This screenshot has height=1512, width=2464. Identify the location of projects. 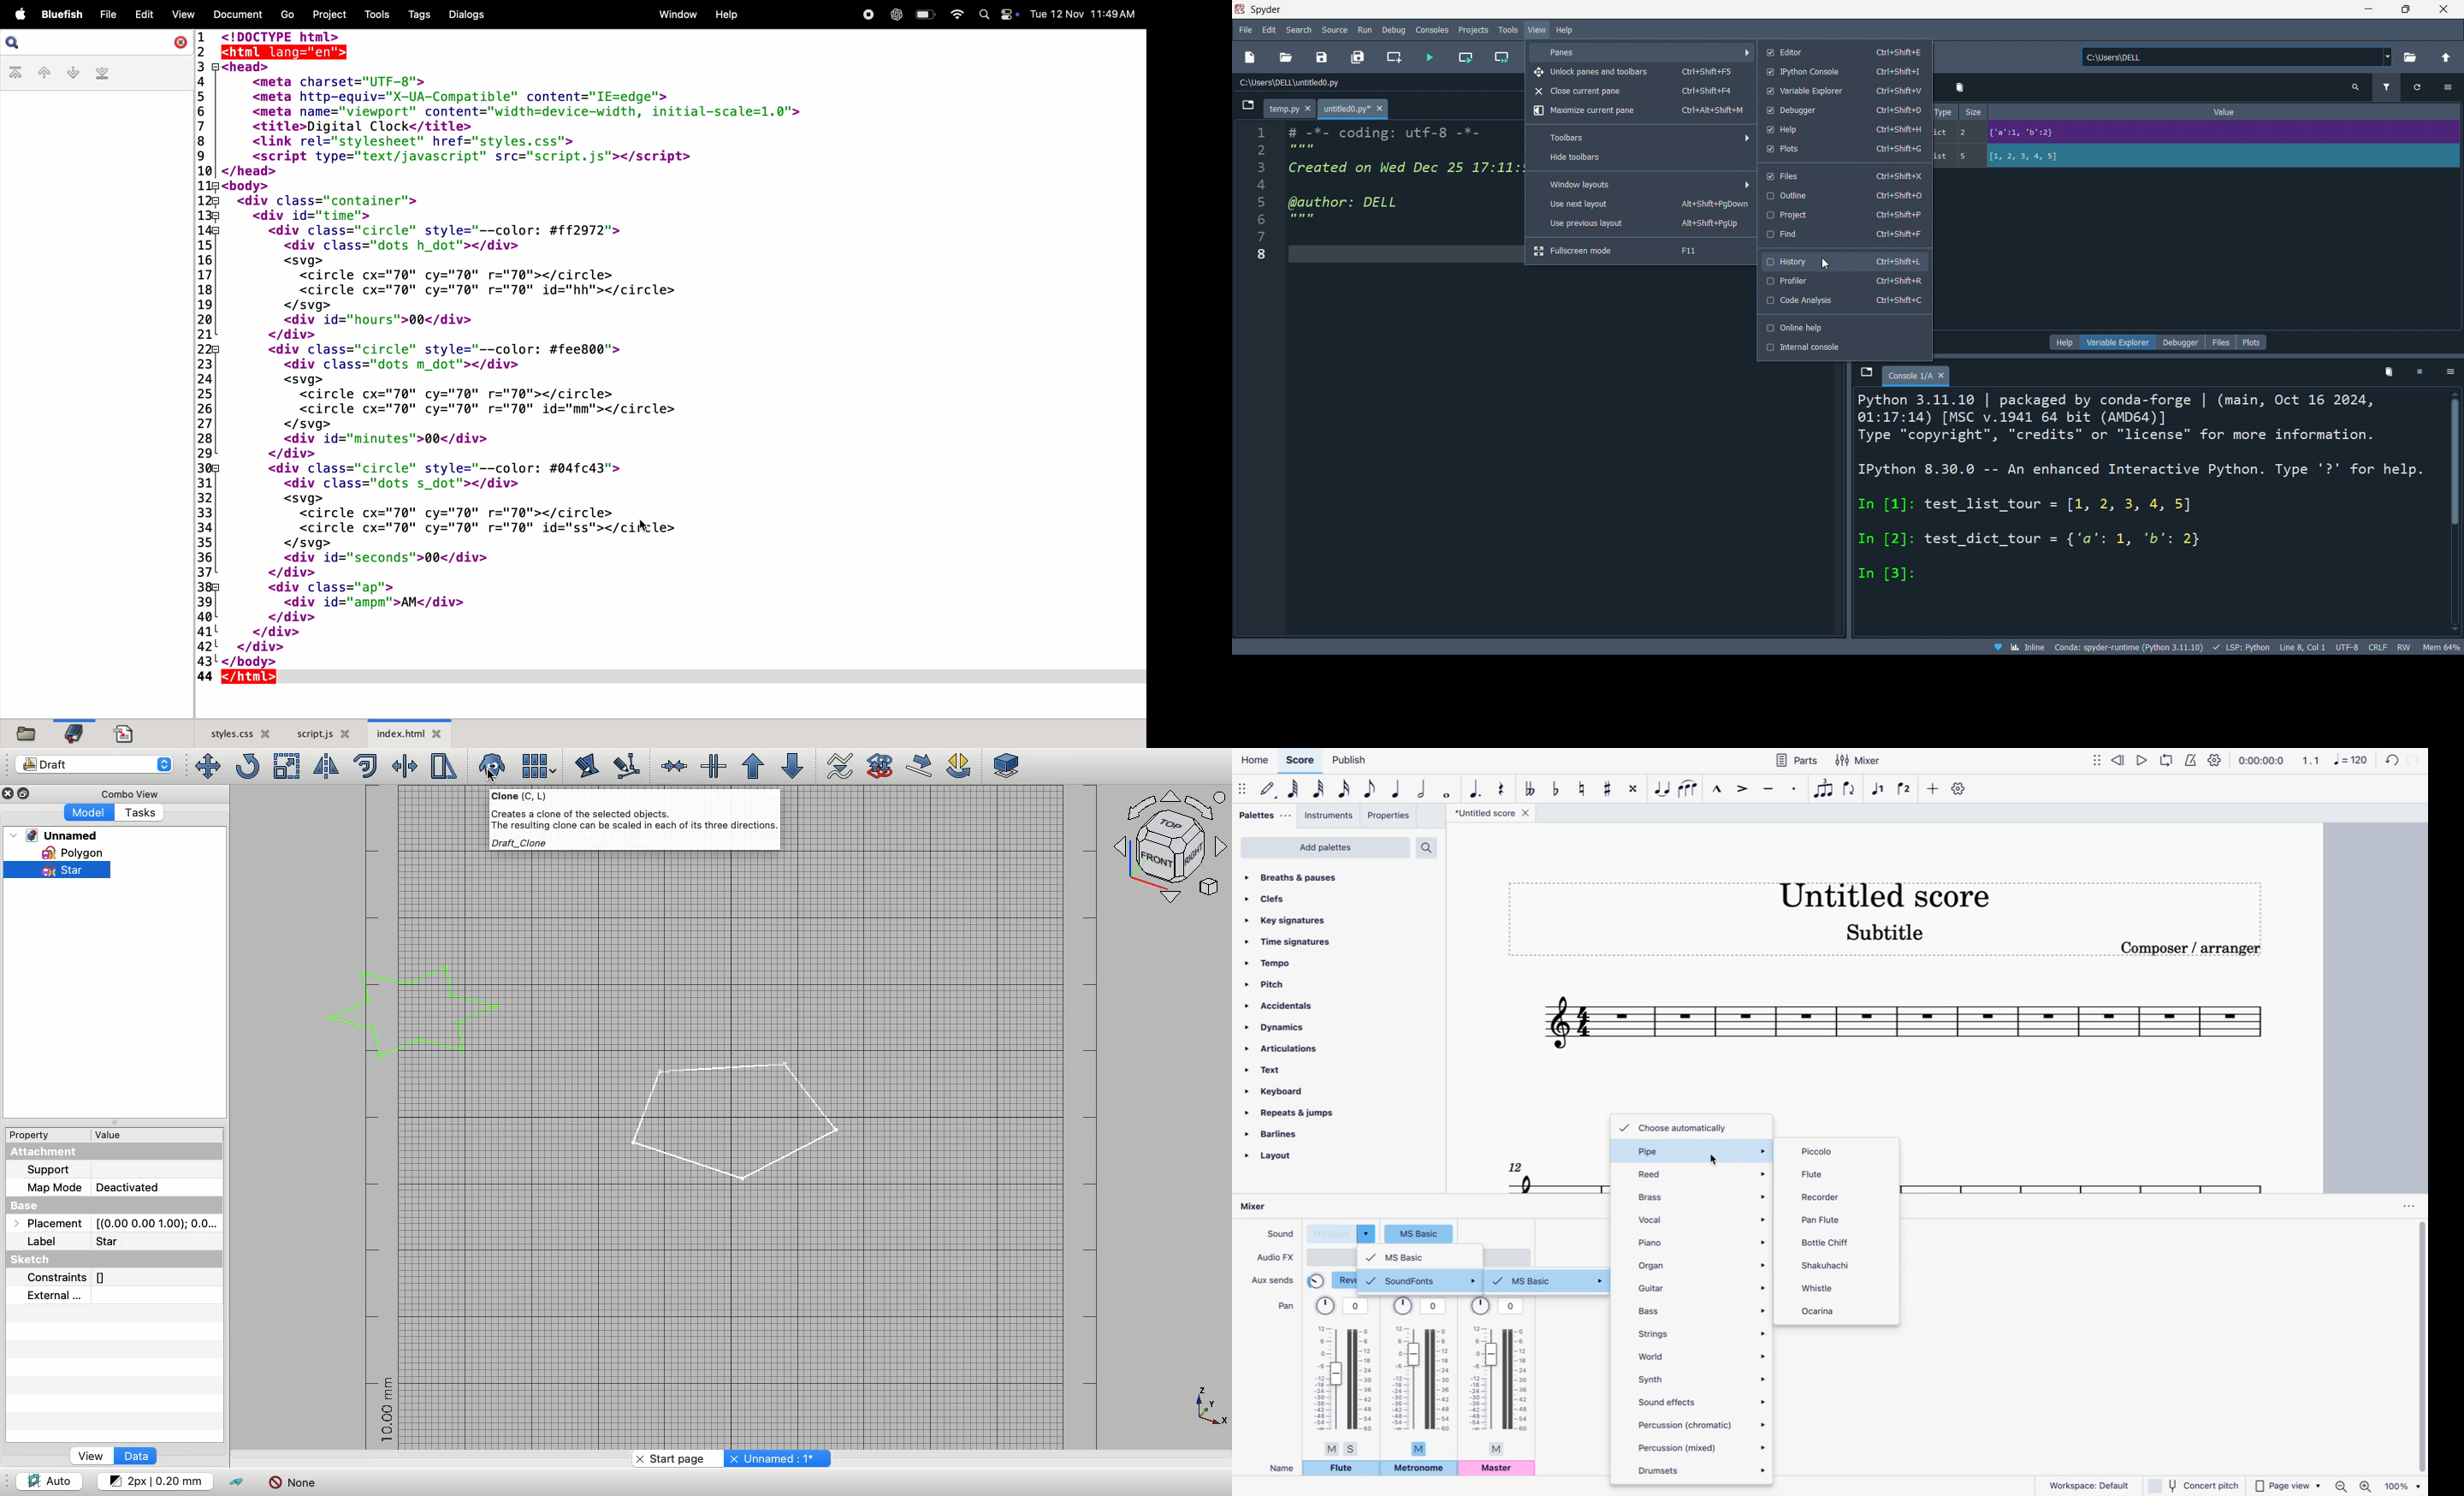
(330, 15).